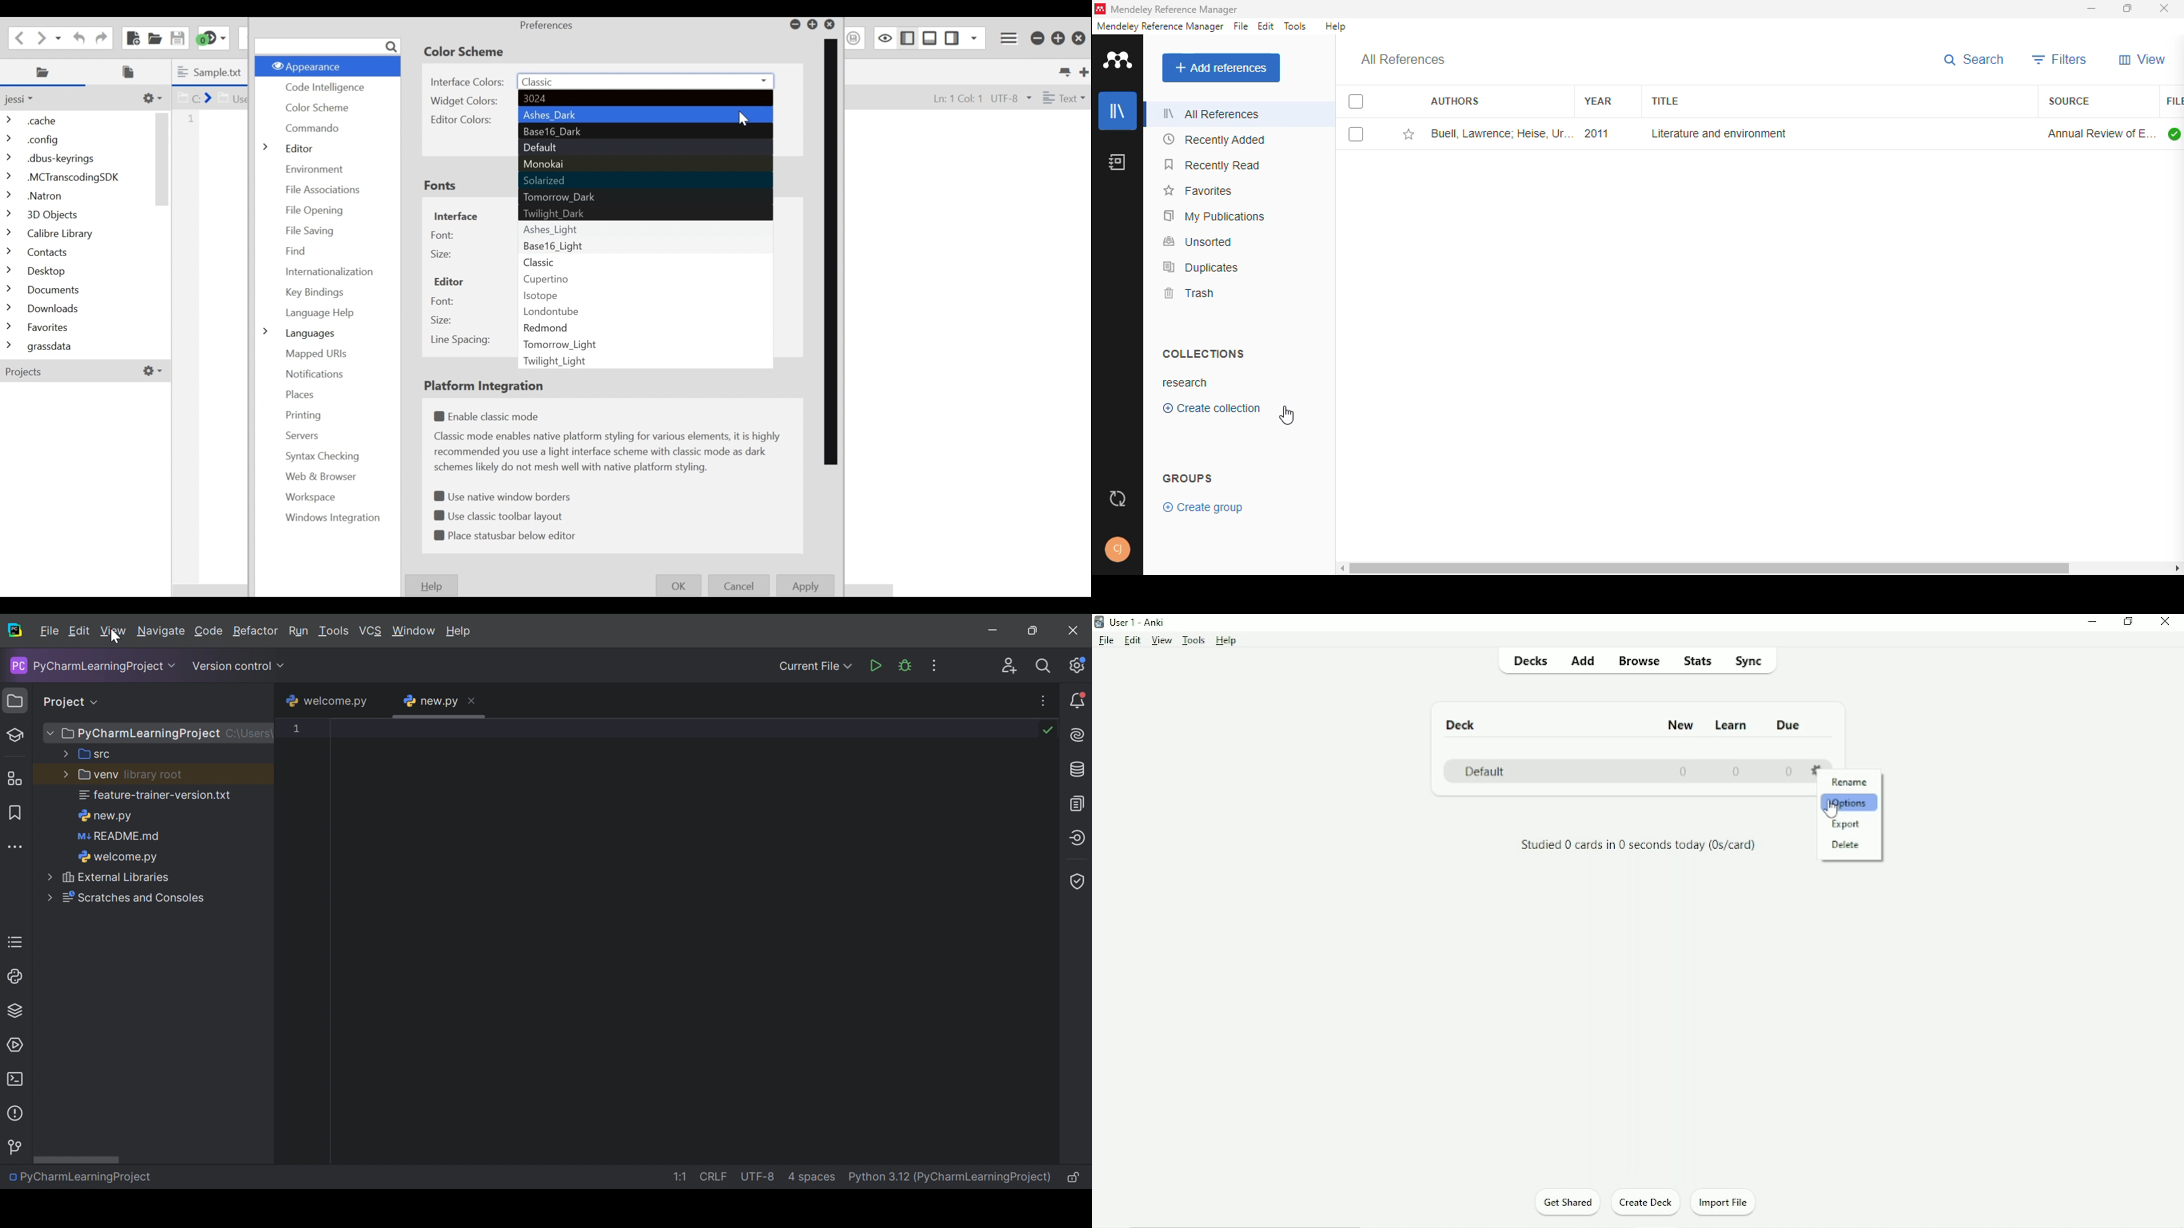 The image size is (2184, 1232). What do you see at coordinates (1205, 354) in the screenshot?
I see `collections` at bounding box center [1205, 354].